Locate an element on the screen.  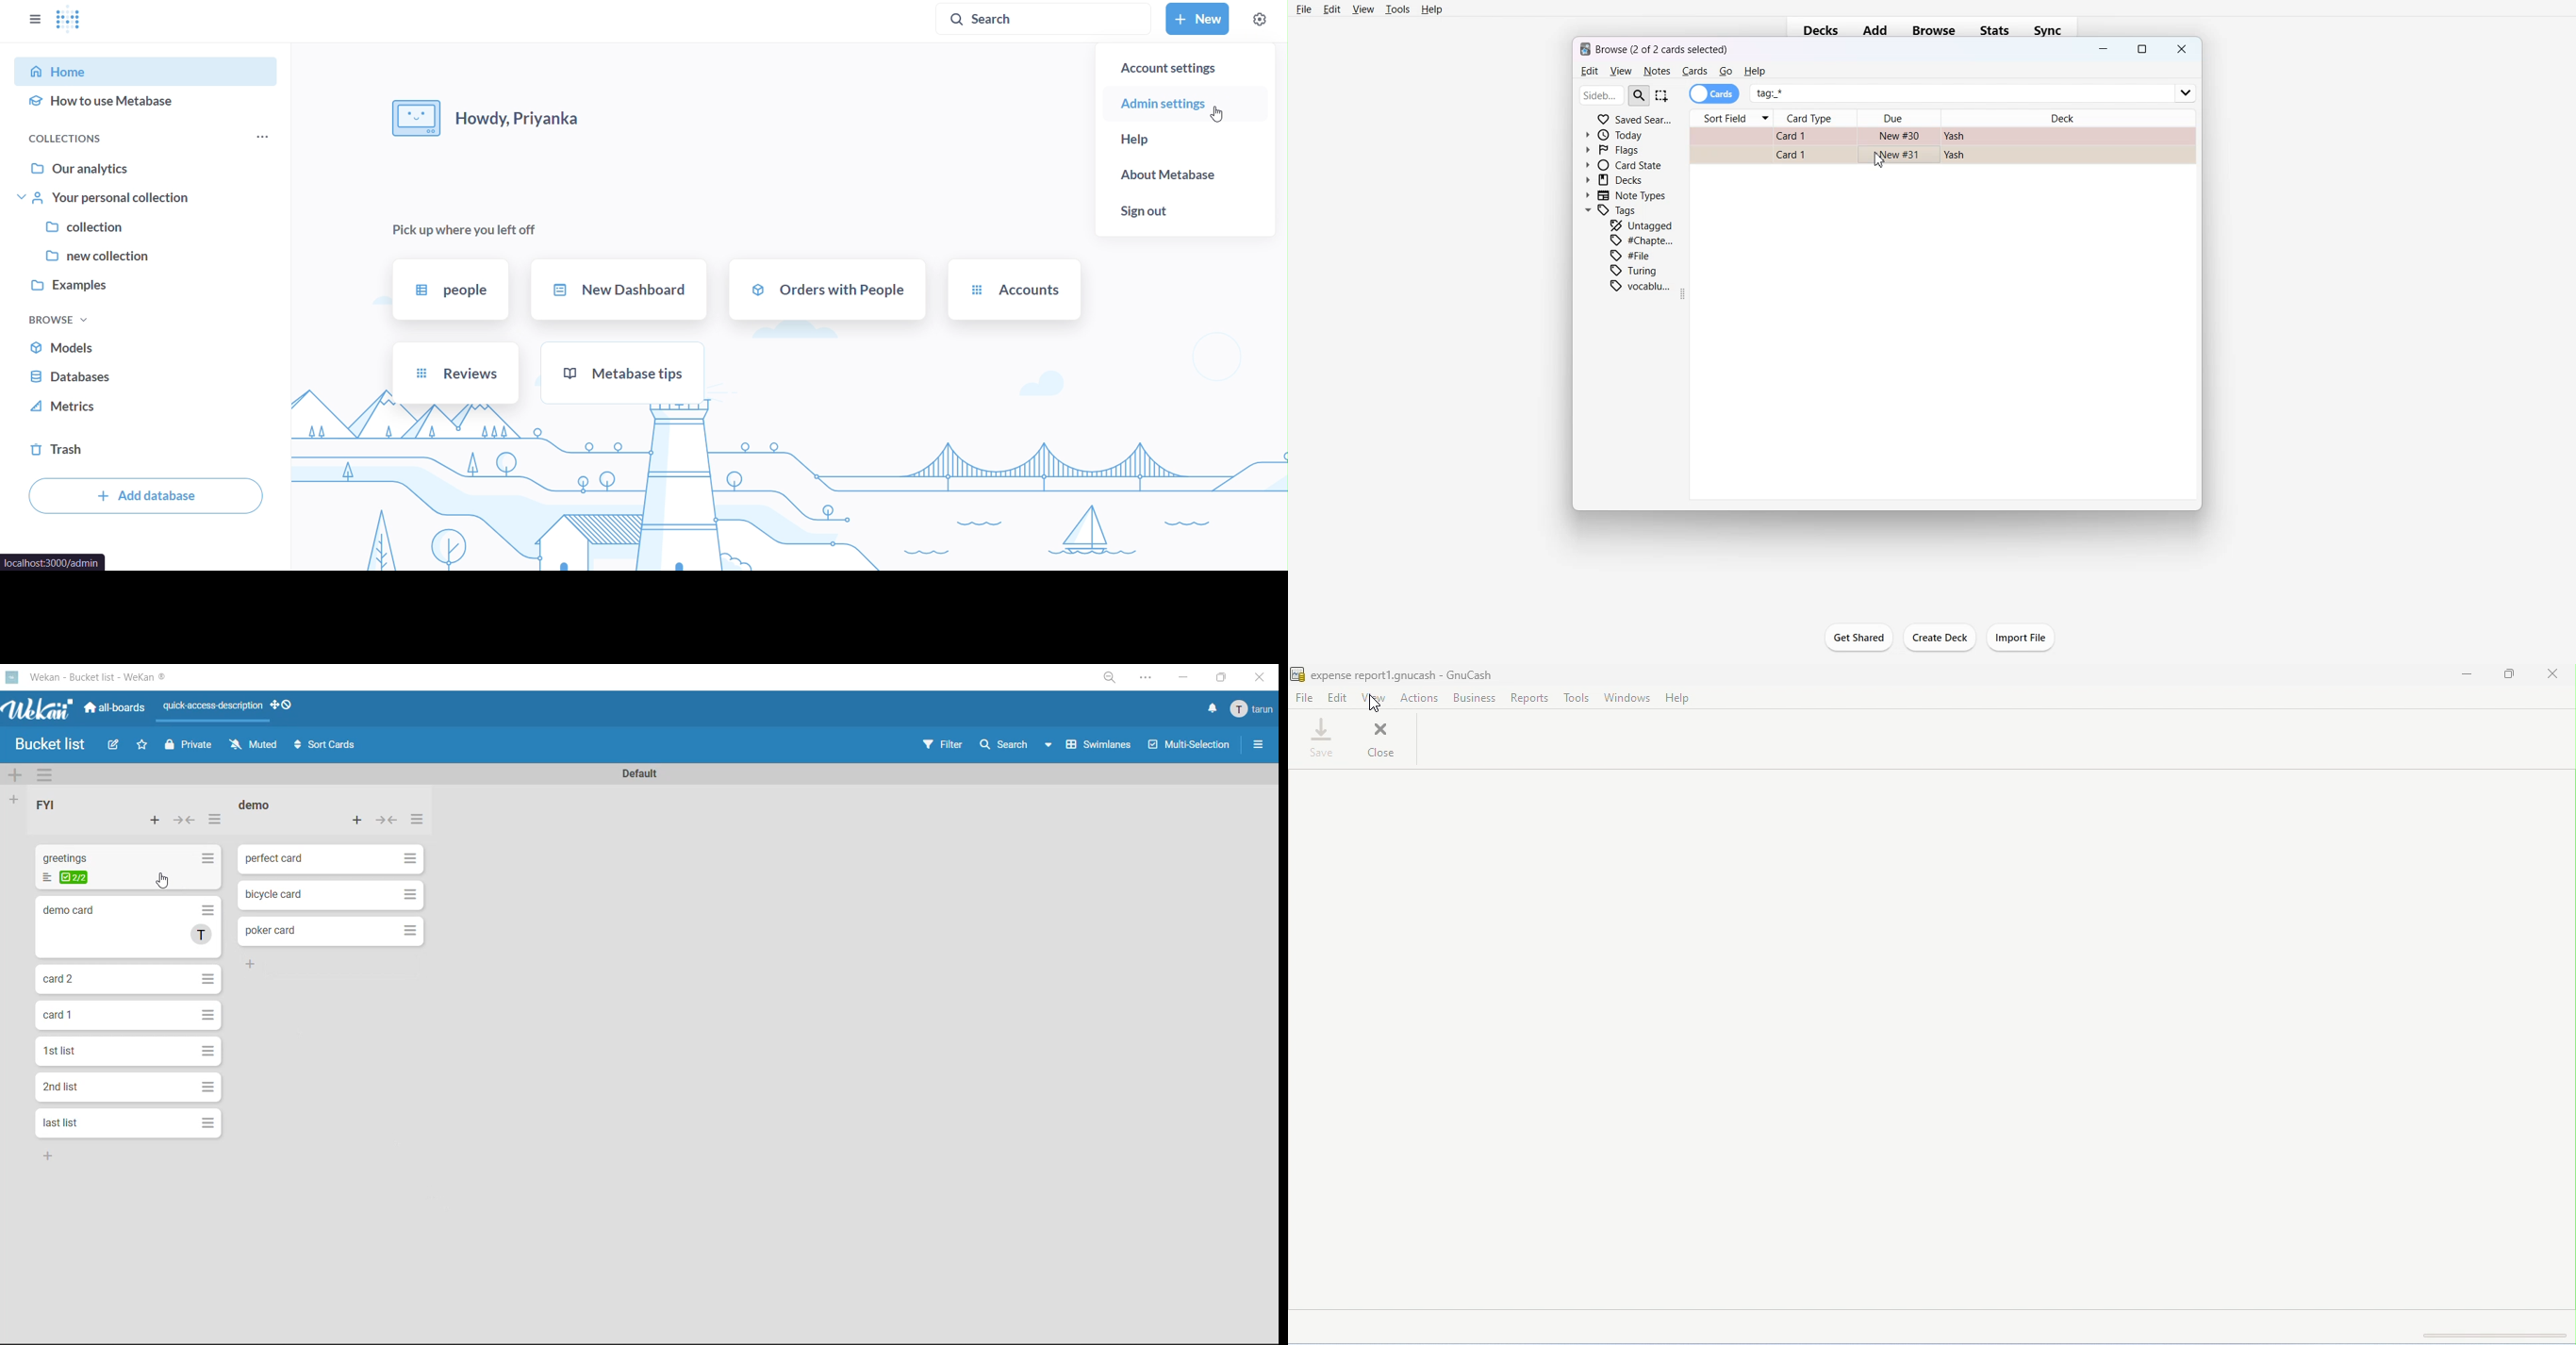
Search Bar is located at coordinates (1615, 95).